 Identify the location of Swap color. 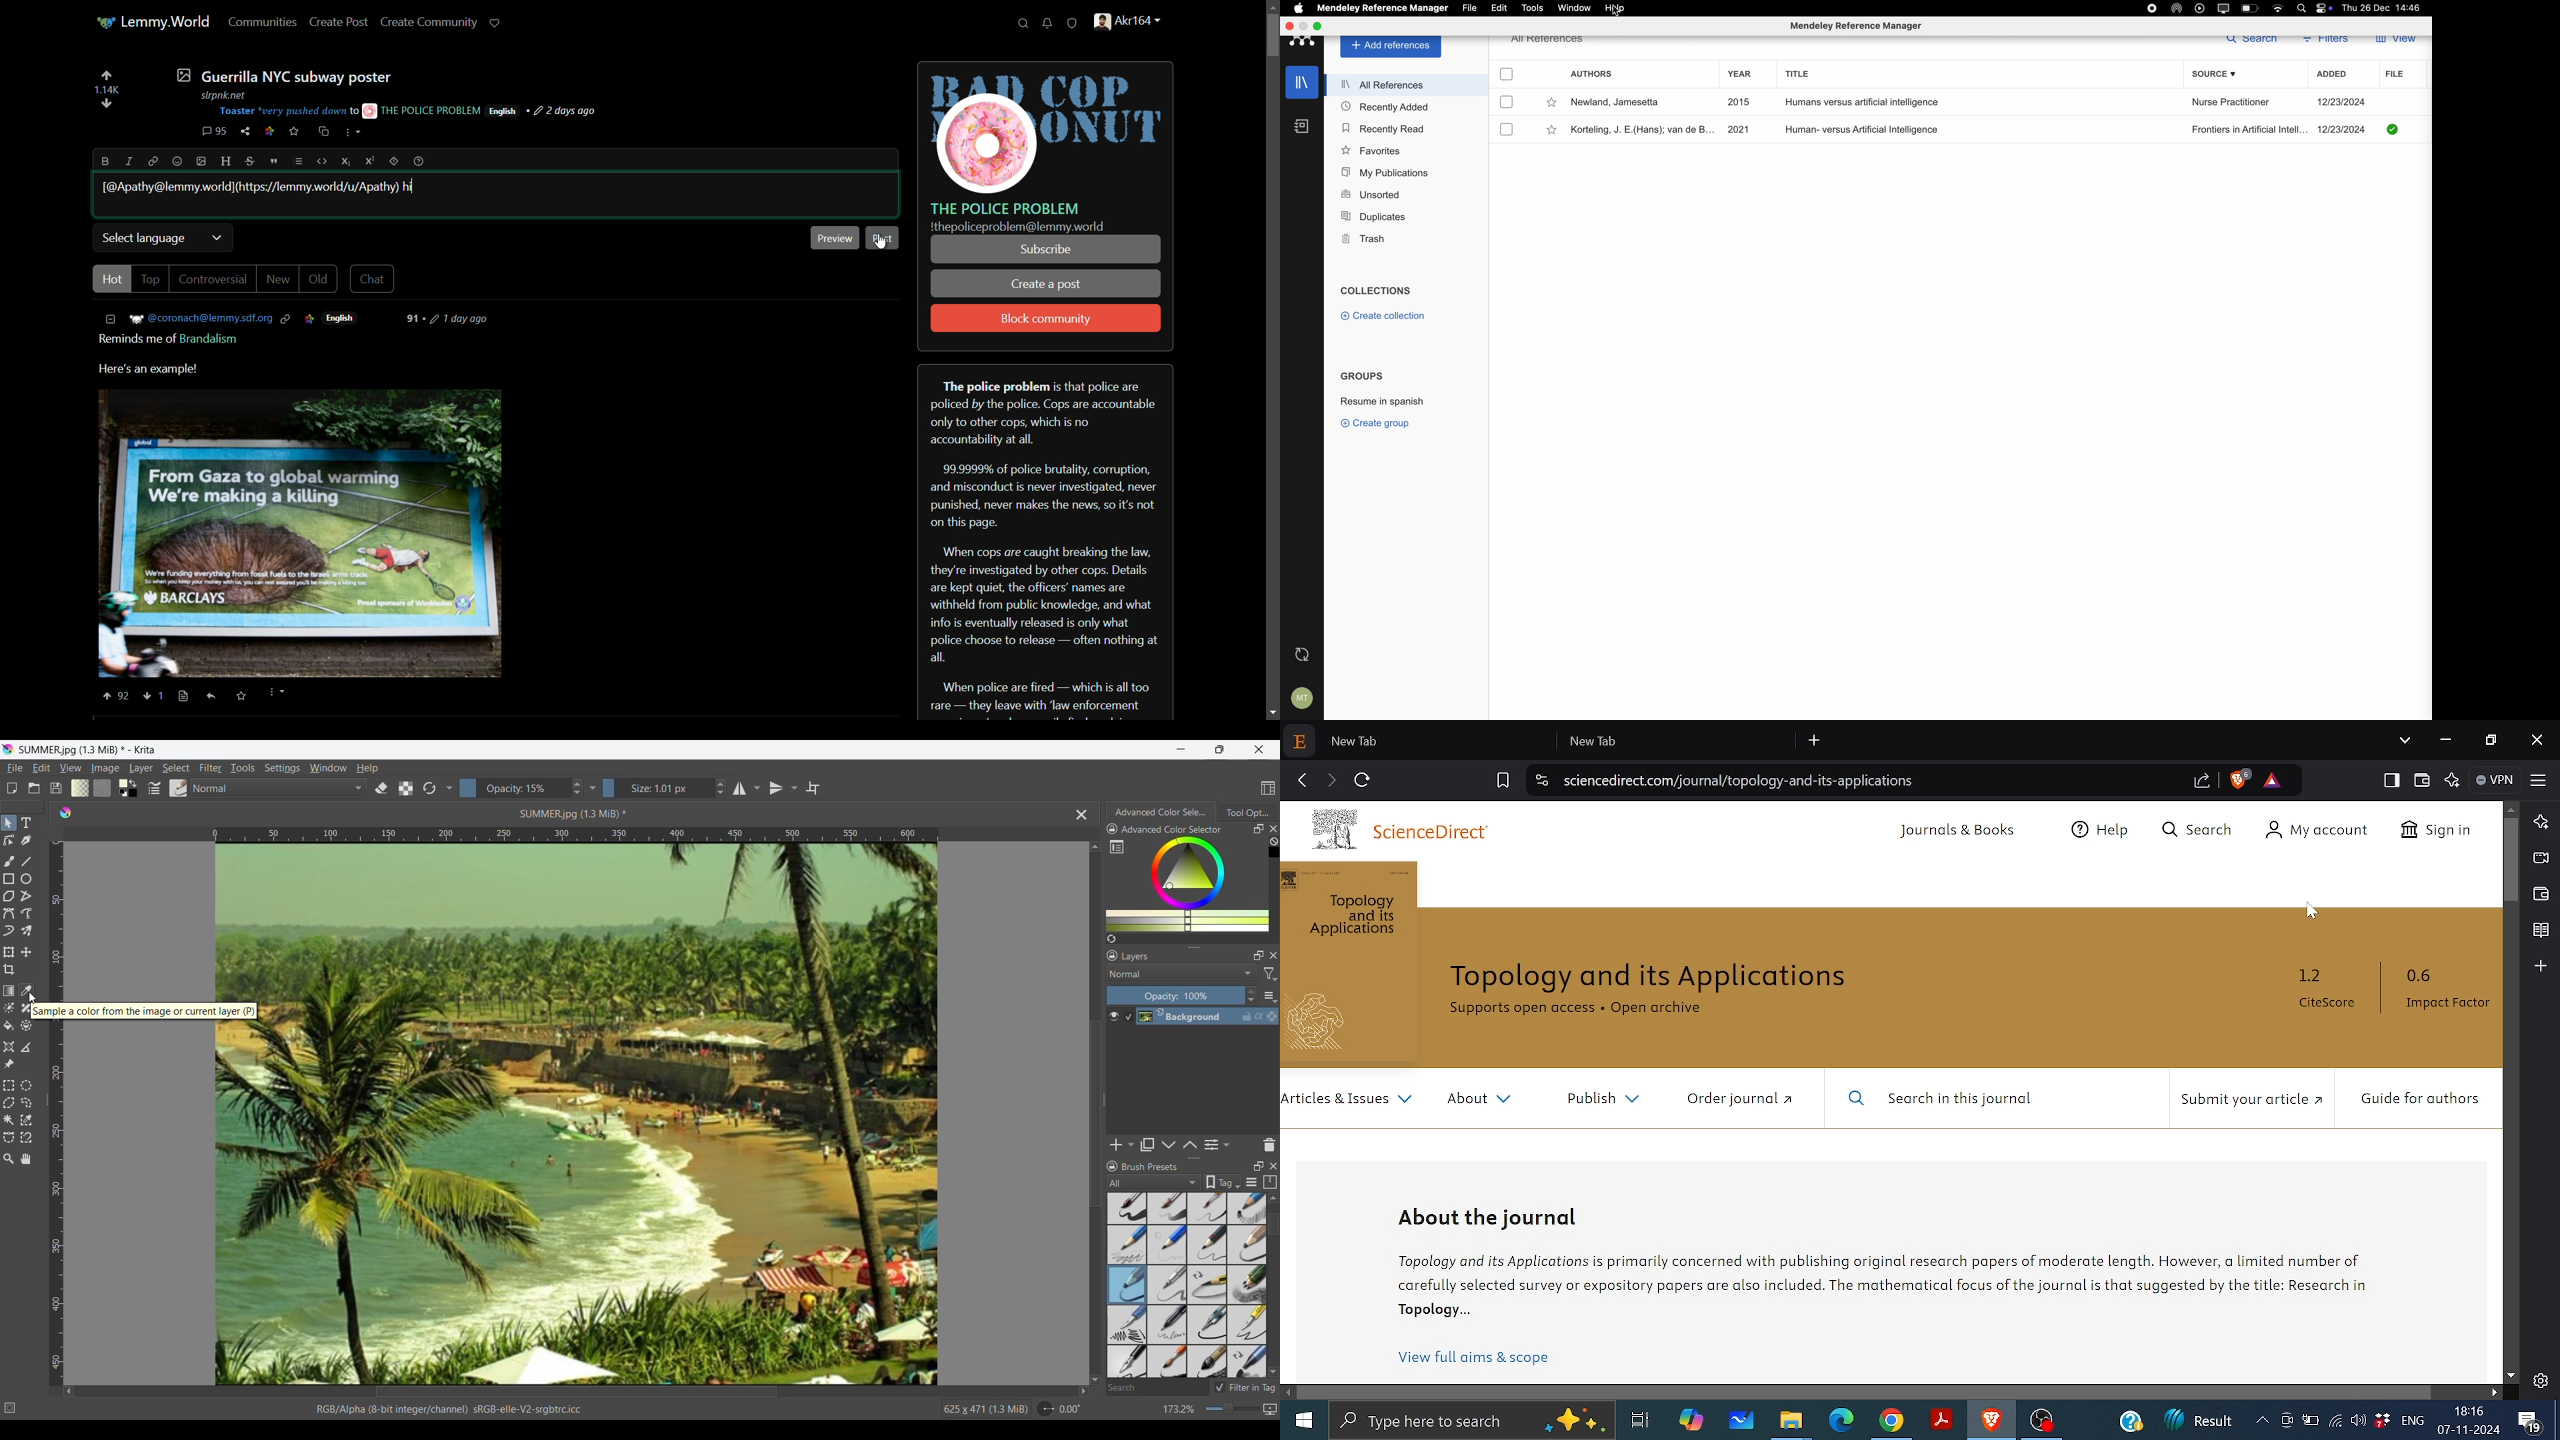
(133, 783).